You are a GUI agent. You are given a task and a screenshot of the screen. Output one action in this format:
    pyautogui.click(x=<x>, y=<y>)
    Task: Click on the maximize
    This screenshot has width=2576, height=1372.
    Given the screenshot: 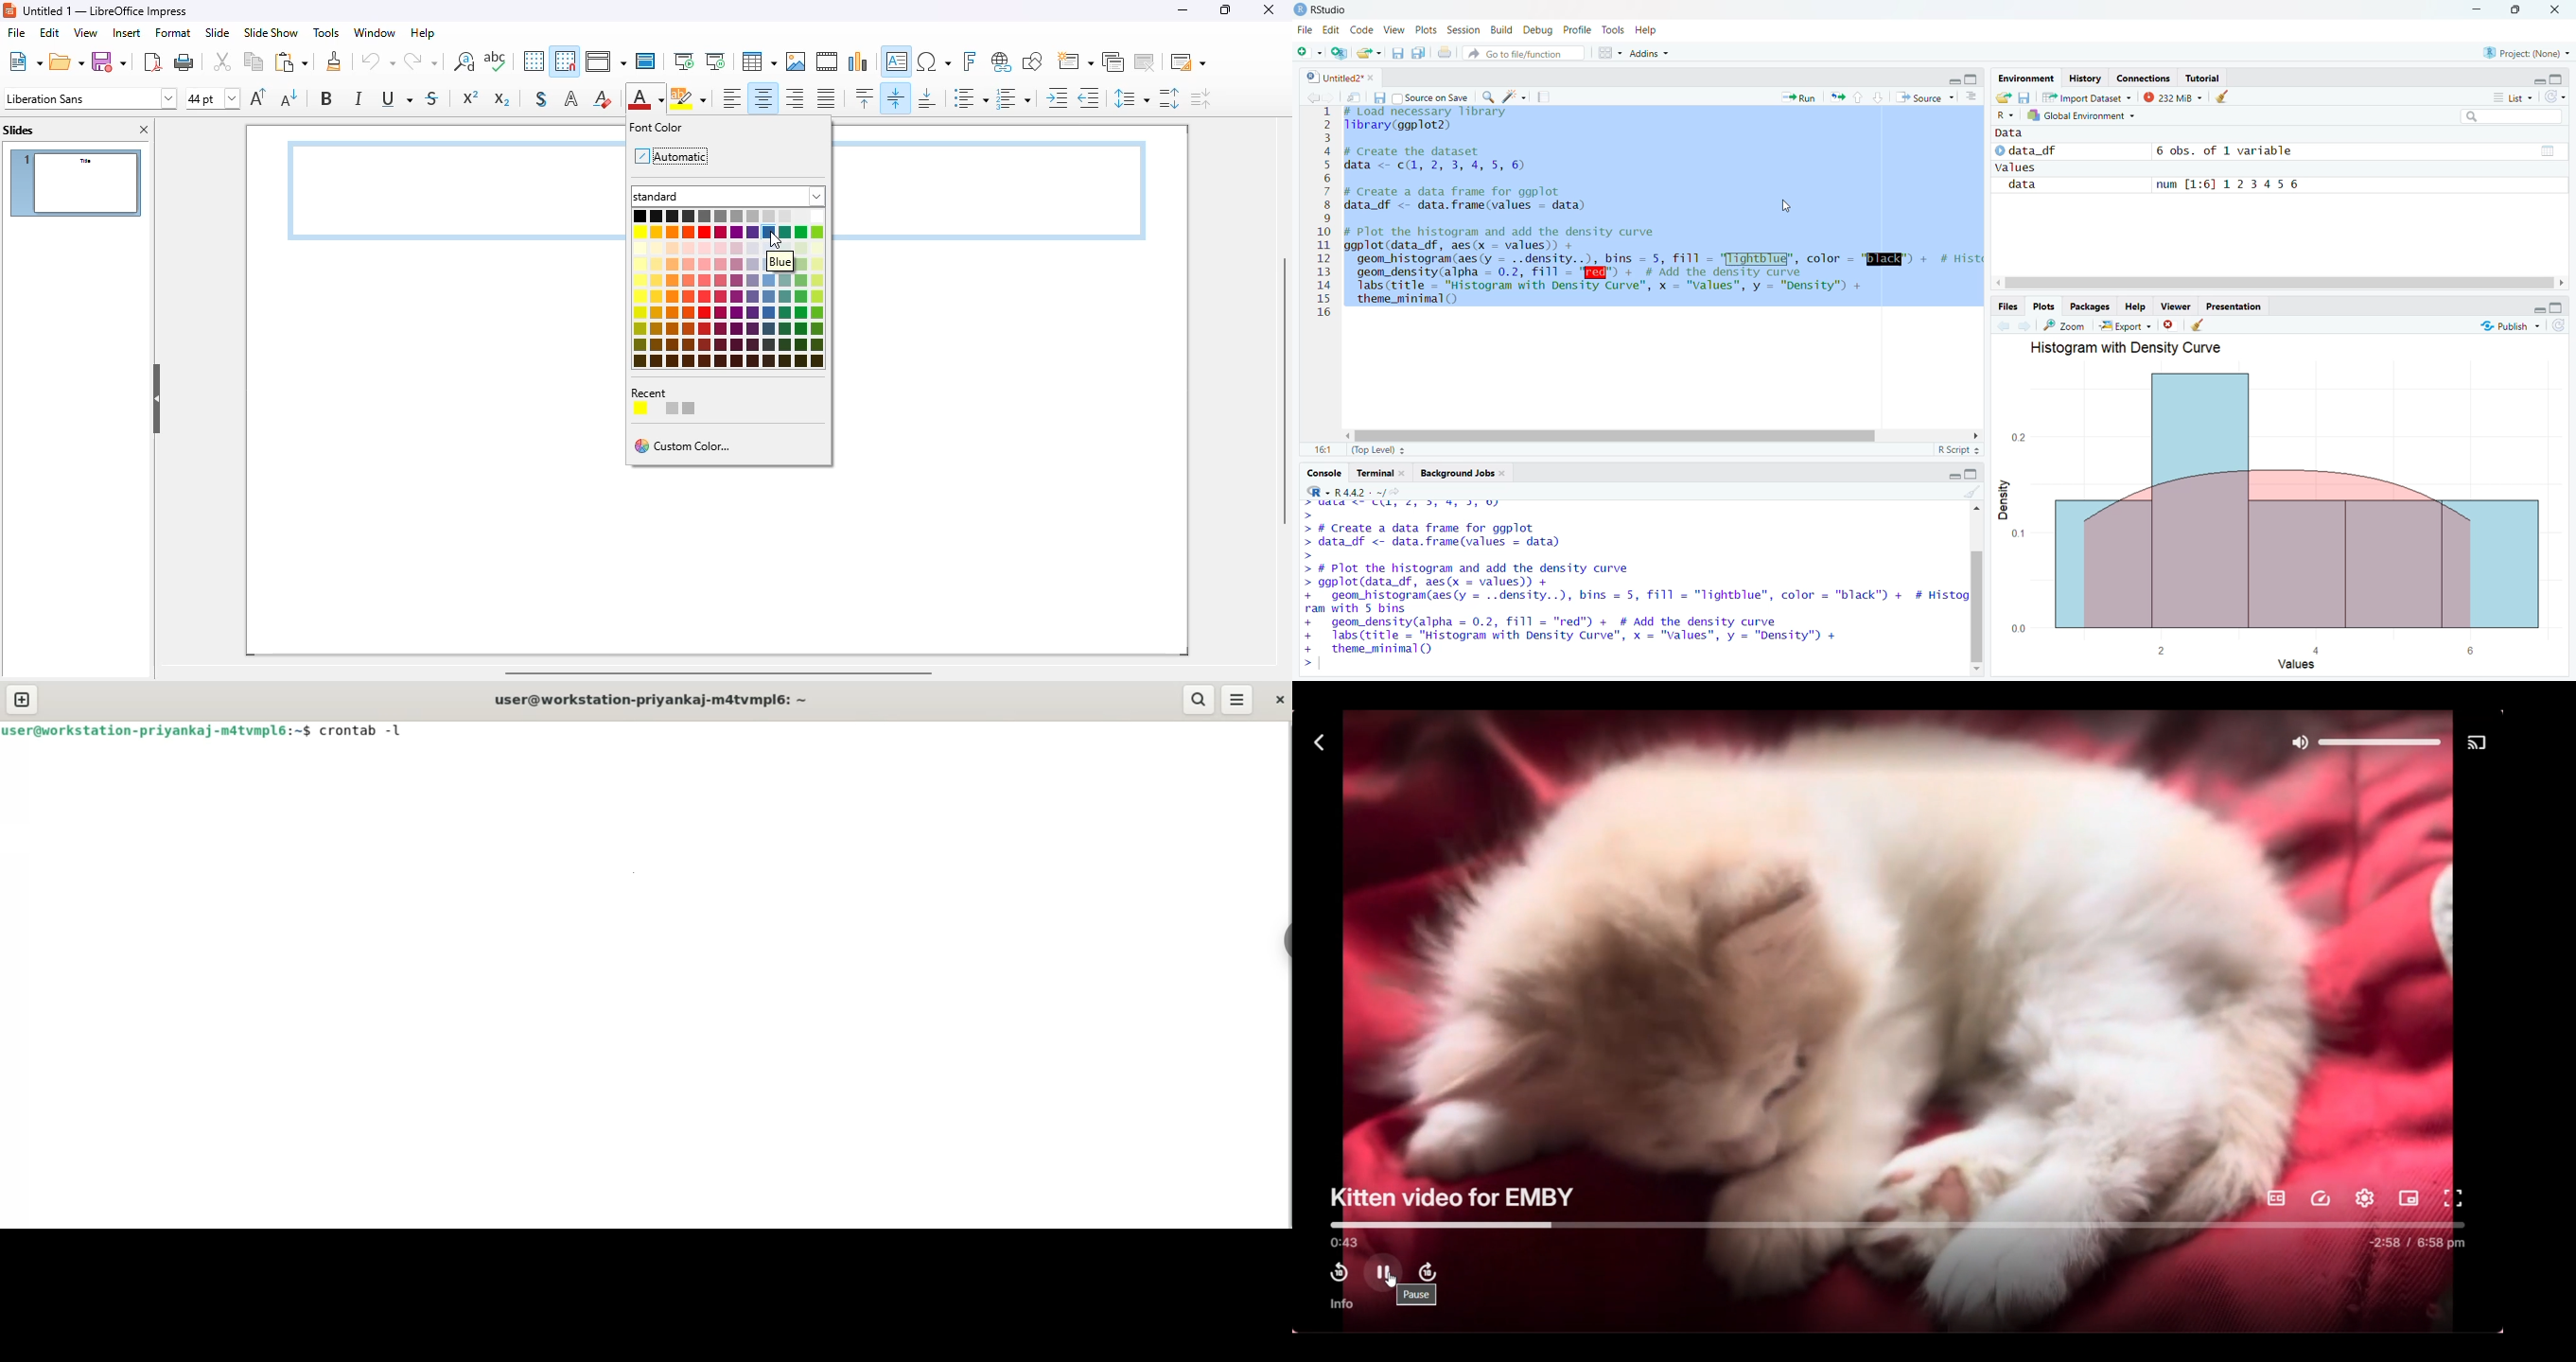 What is the action you would take?
    pyautogui.click(x=1971, y=472)
    